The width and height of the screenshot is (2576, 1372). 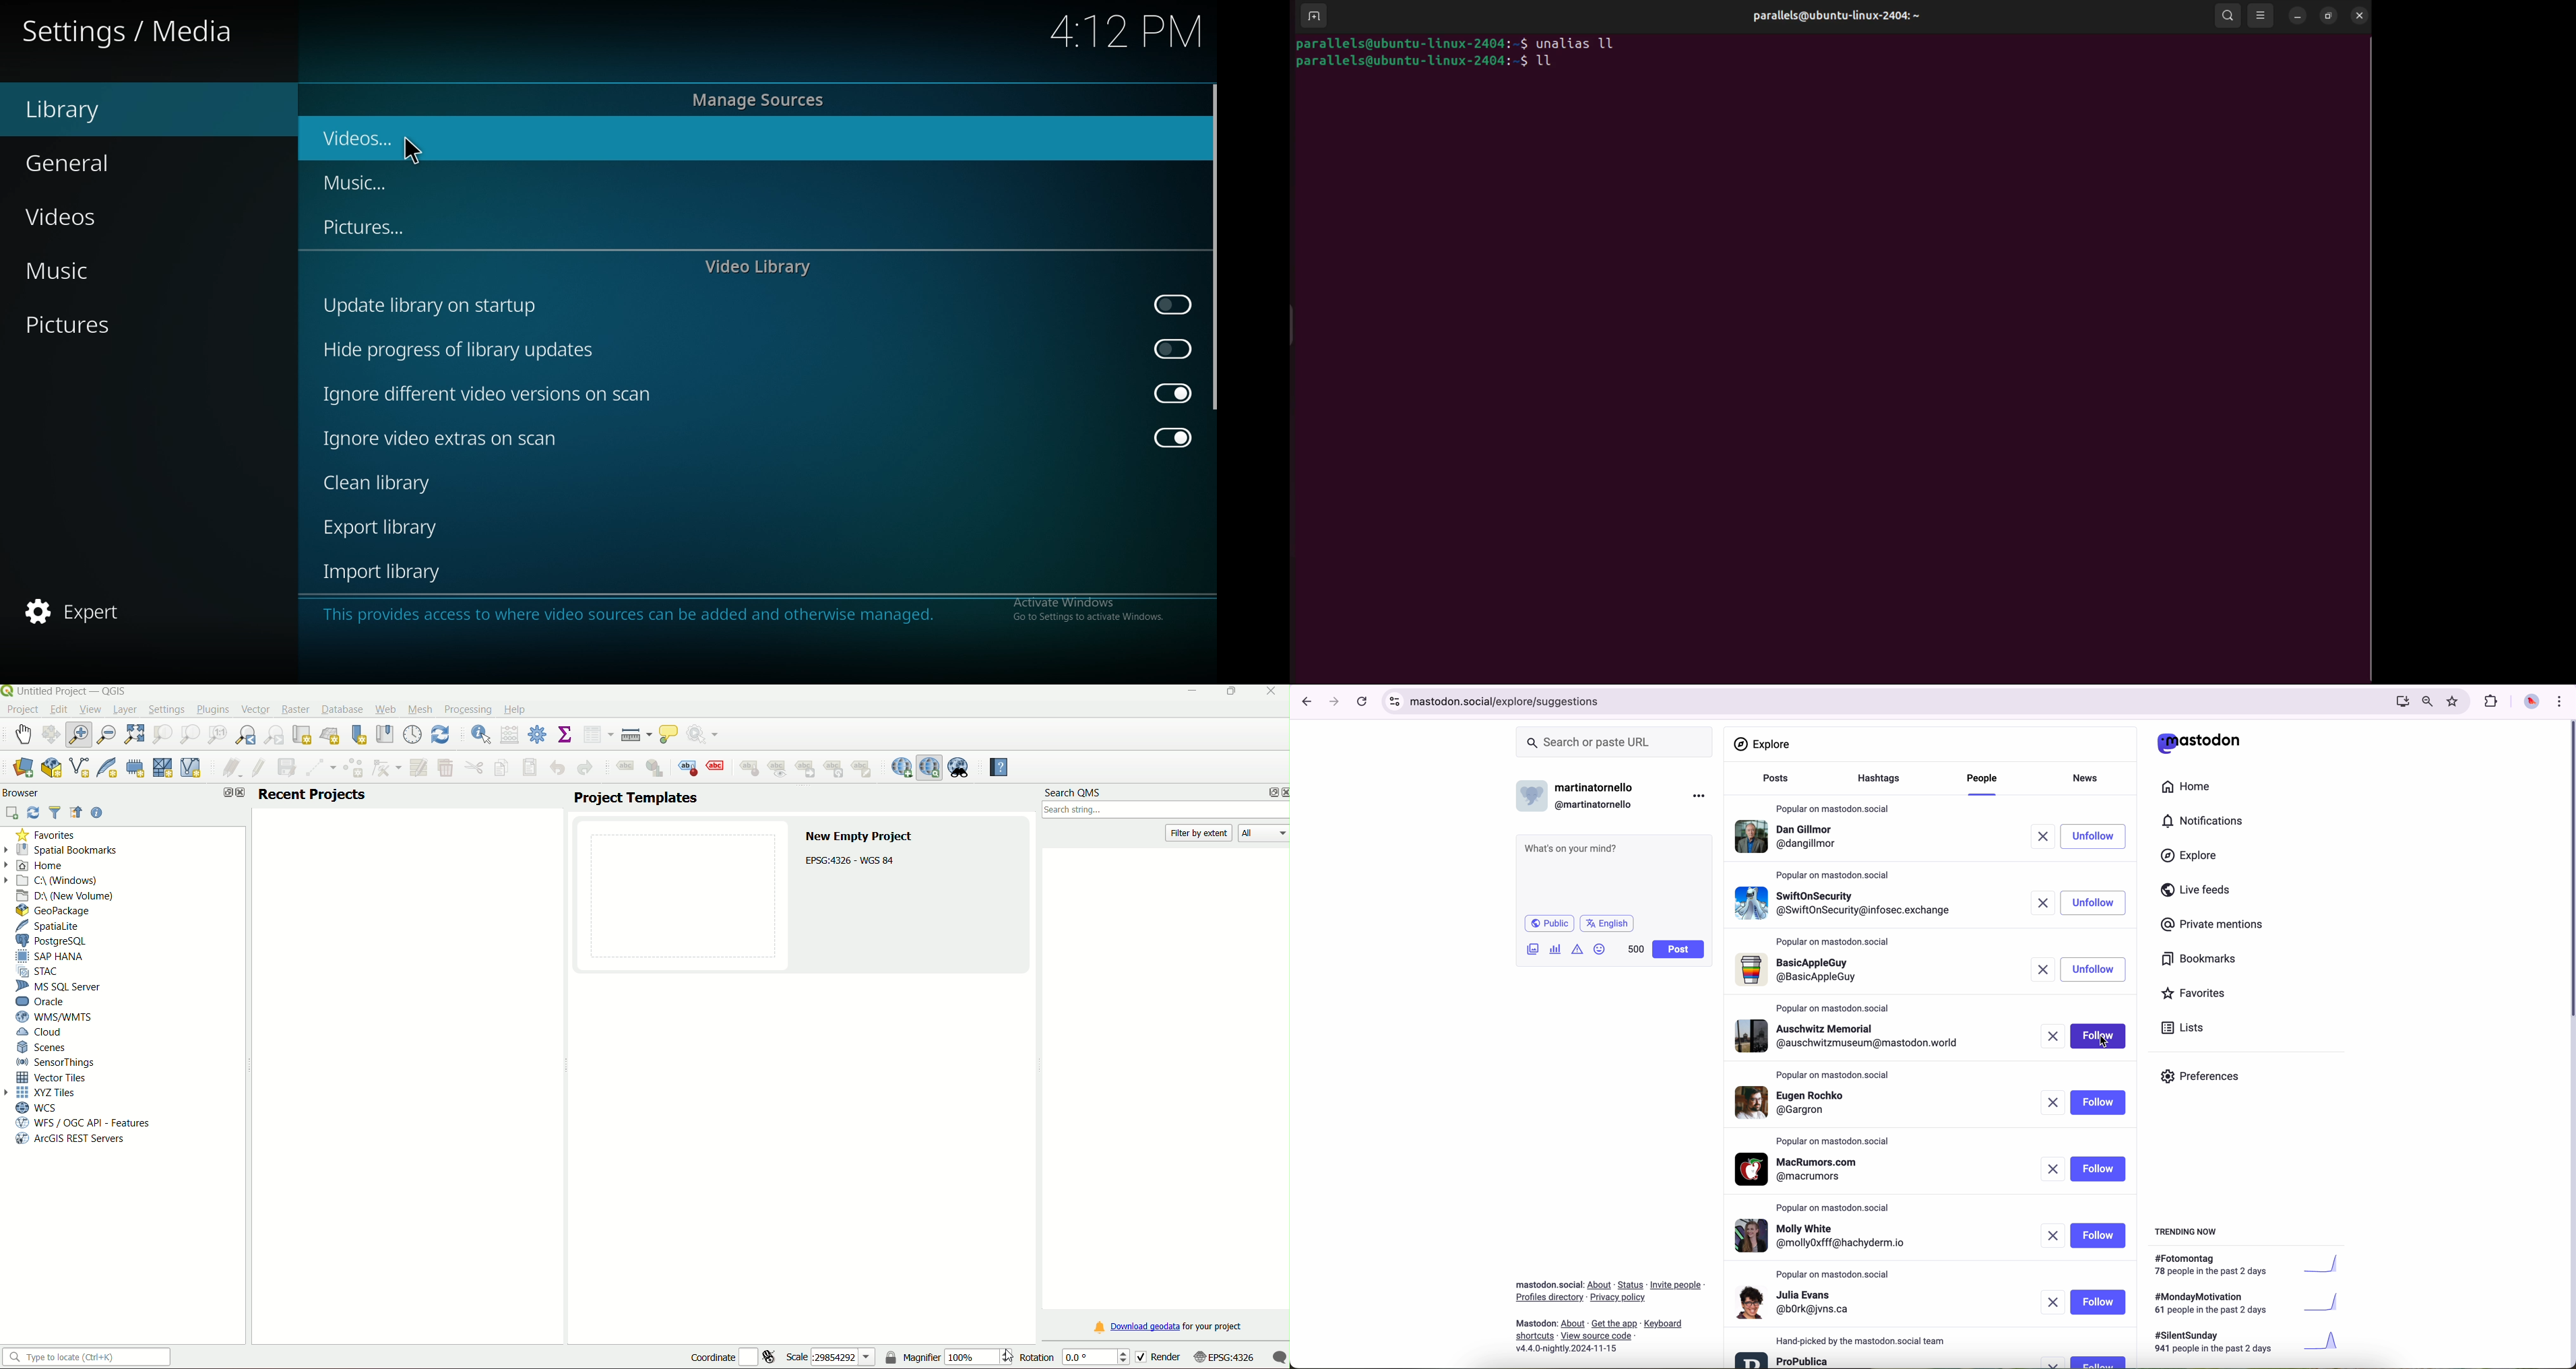 I want to click on navigate back, so click(x=1303, y=701).